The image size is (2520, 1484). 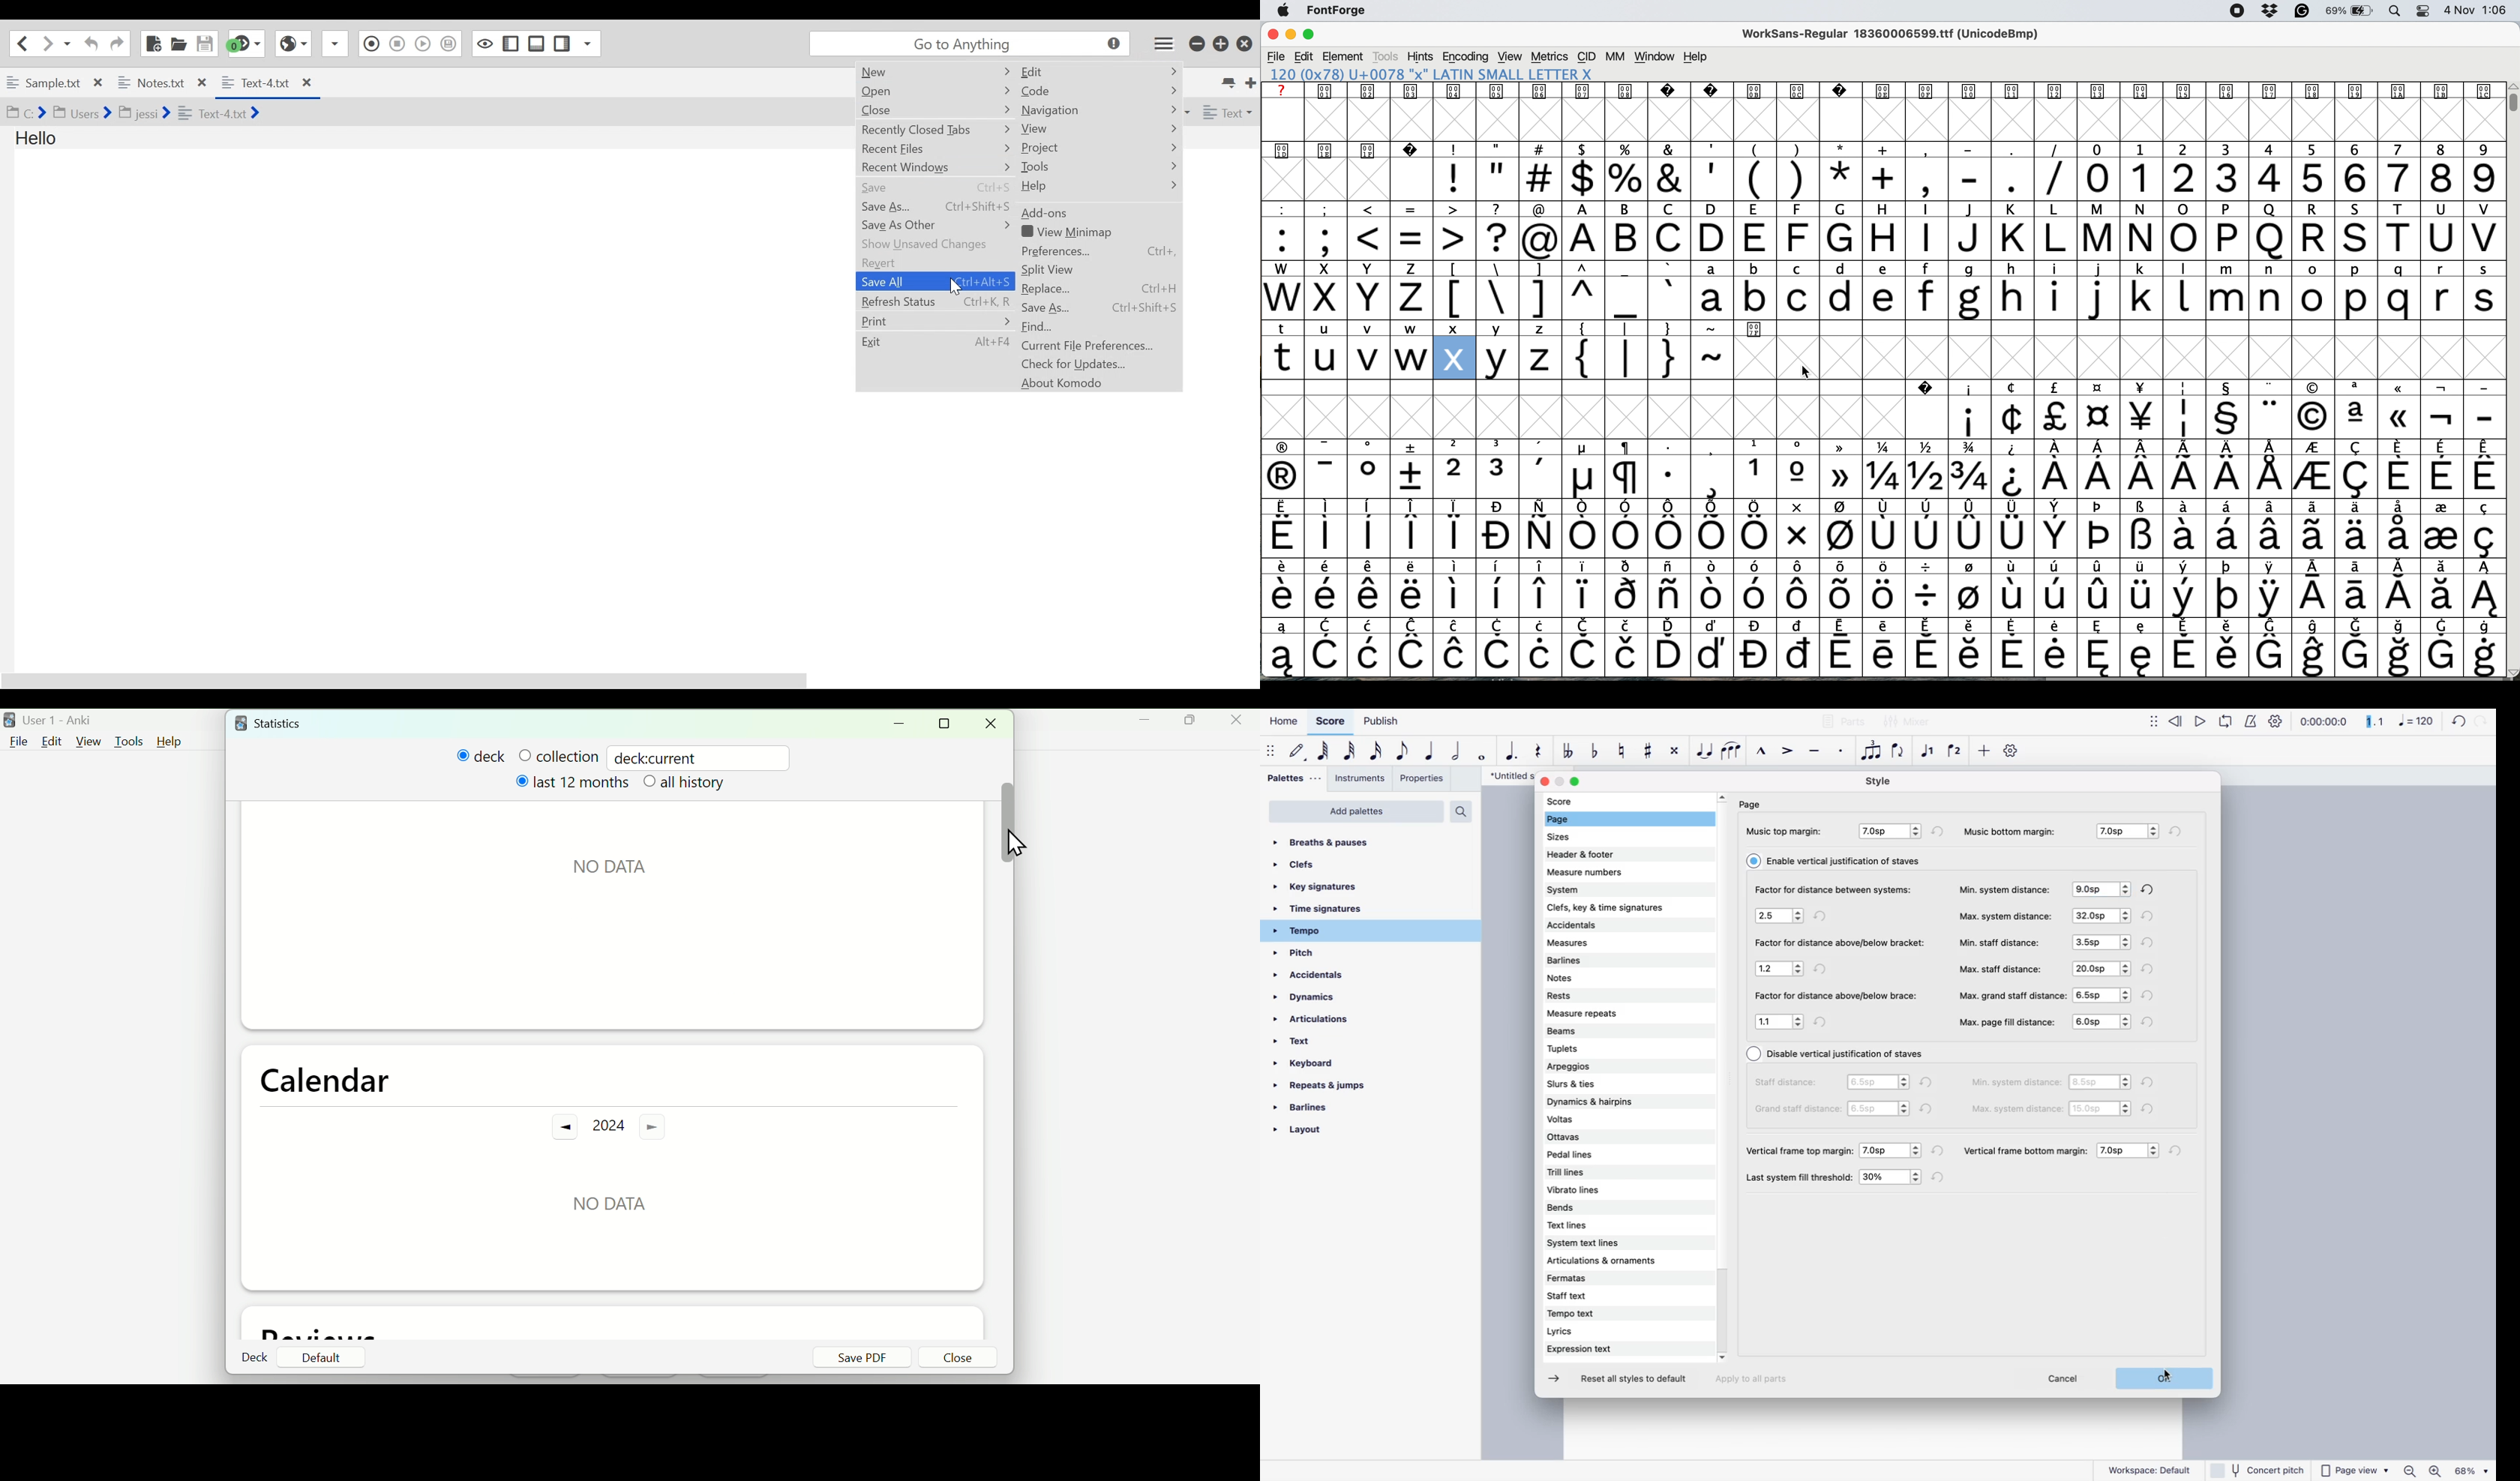 What do you see at coordinates (1334, 840) in the screenshot?
I see `breaths & pauses` at bounding box center [1334, 840].